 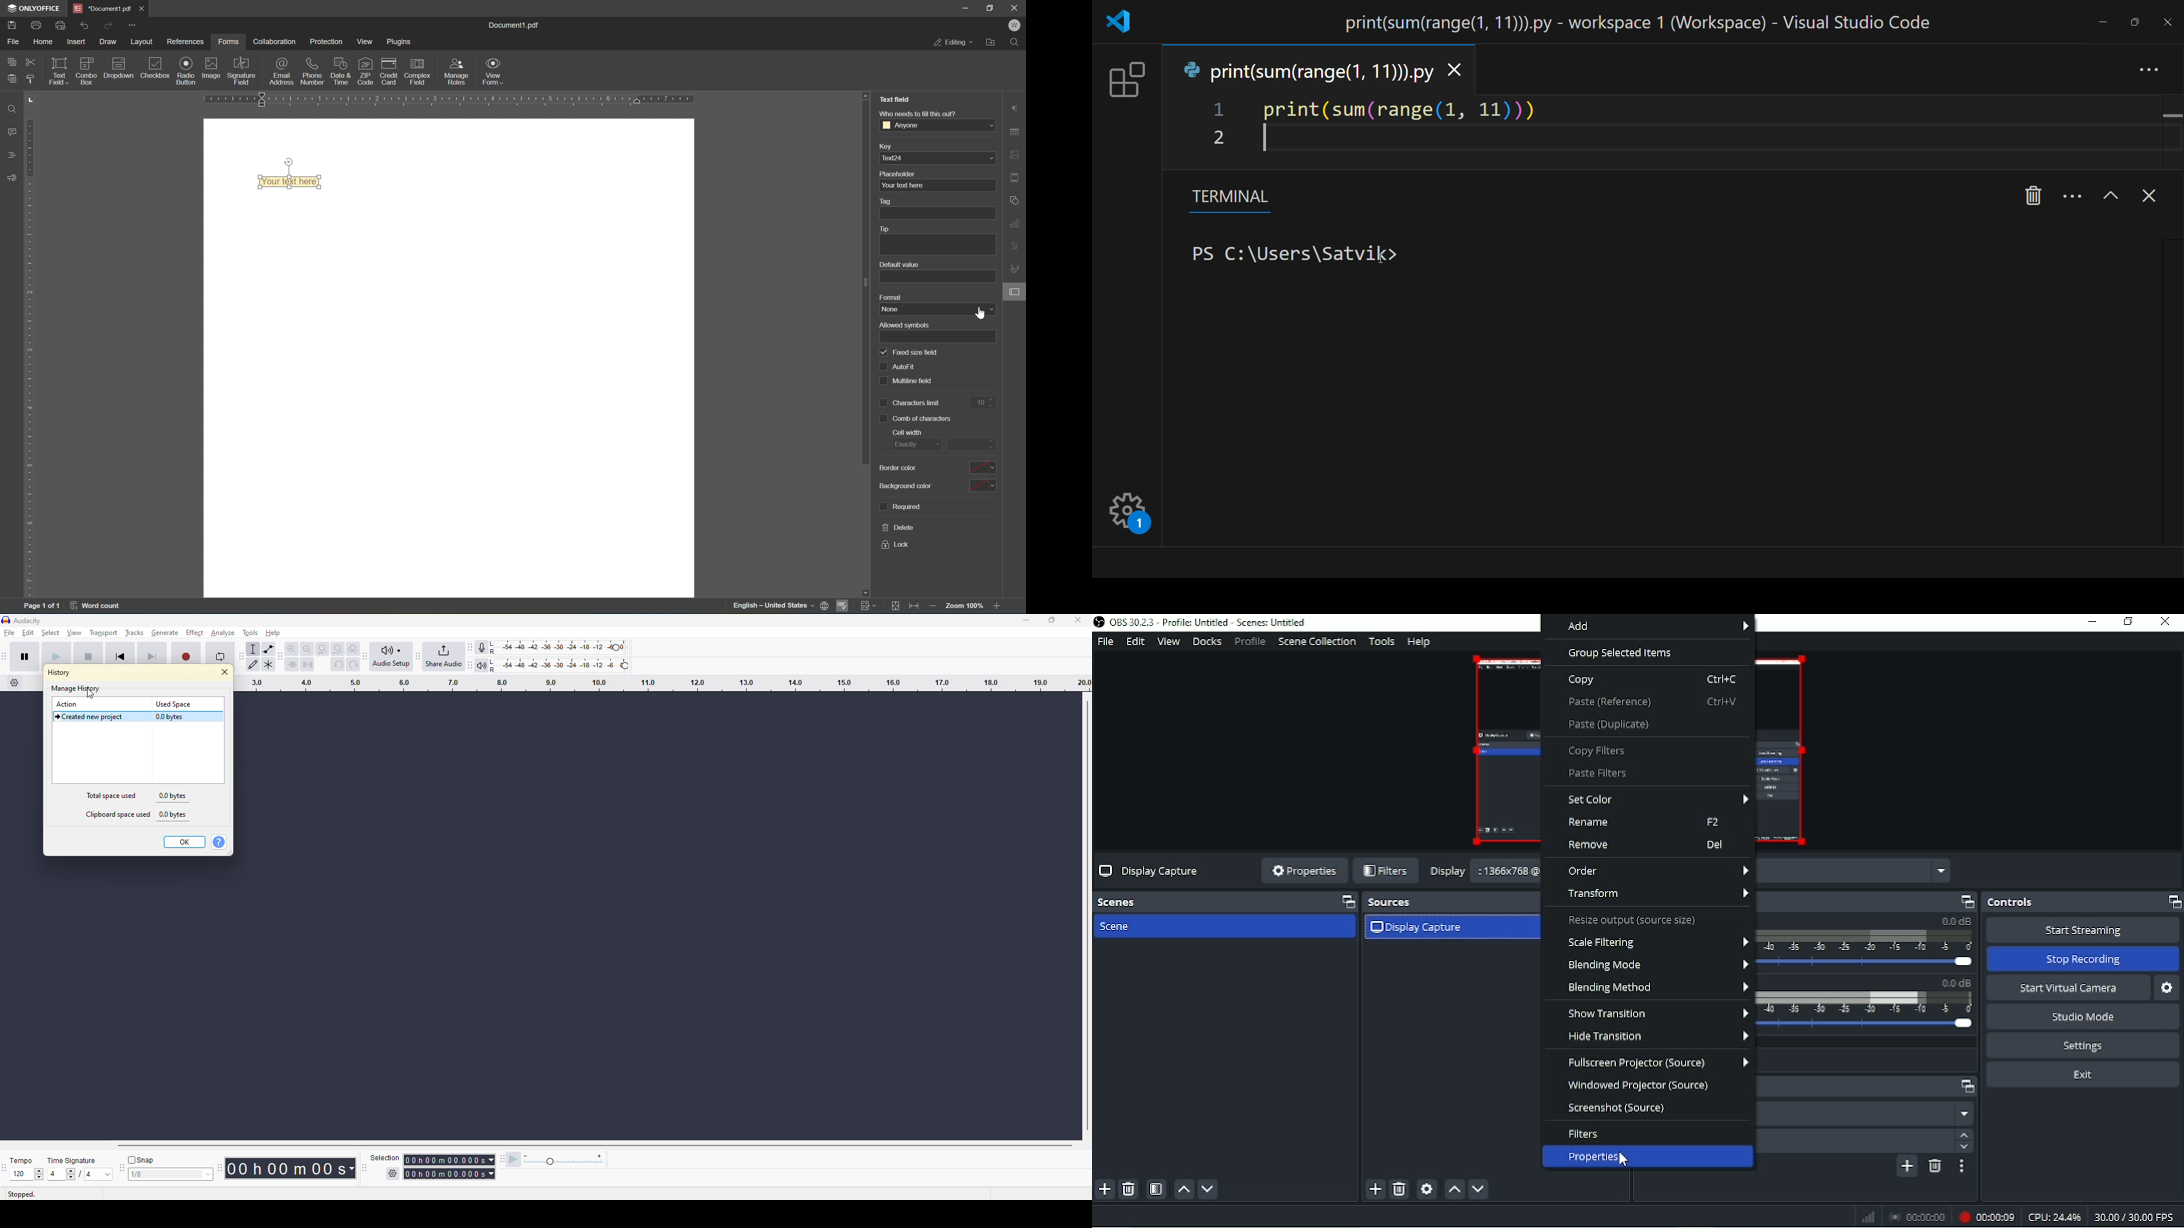 I want to click on add tag, so click(x=937, y=213).